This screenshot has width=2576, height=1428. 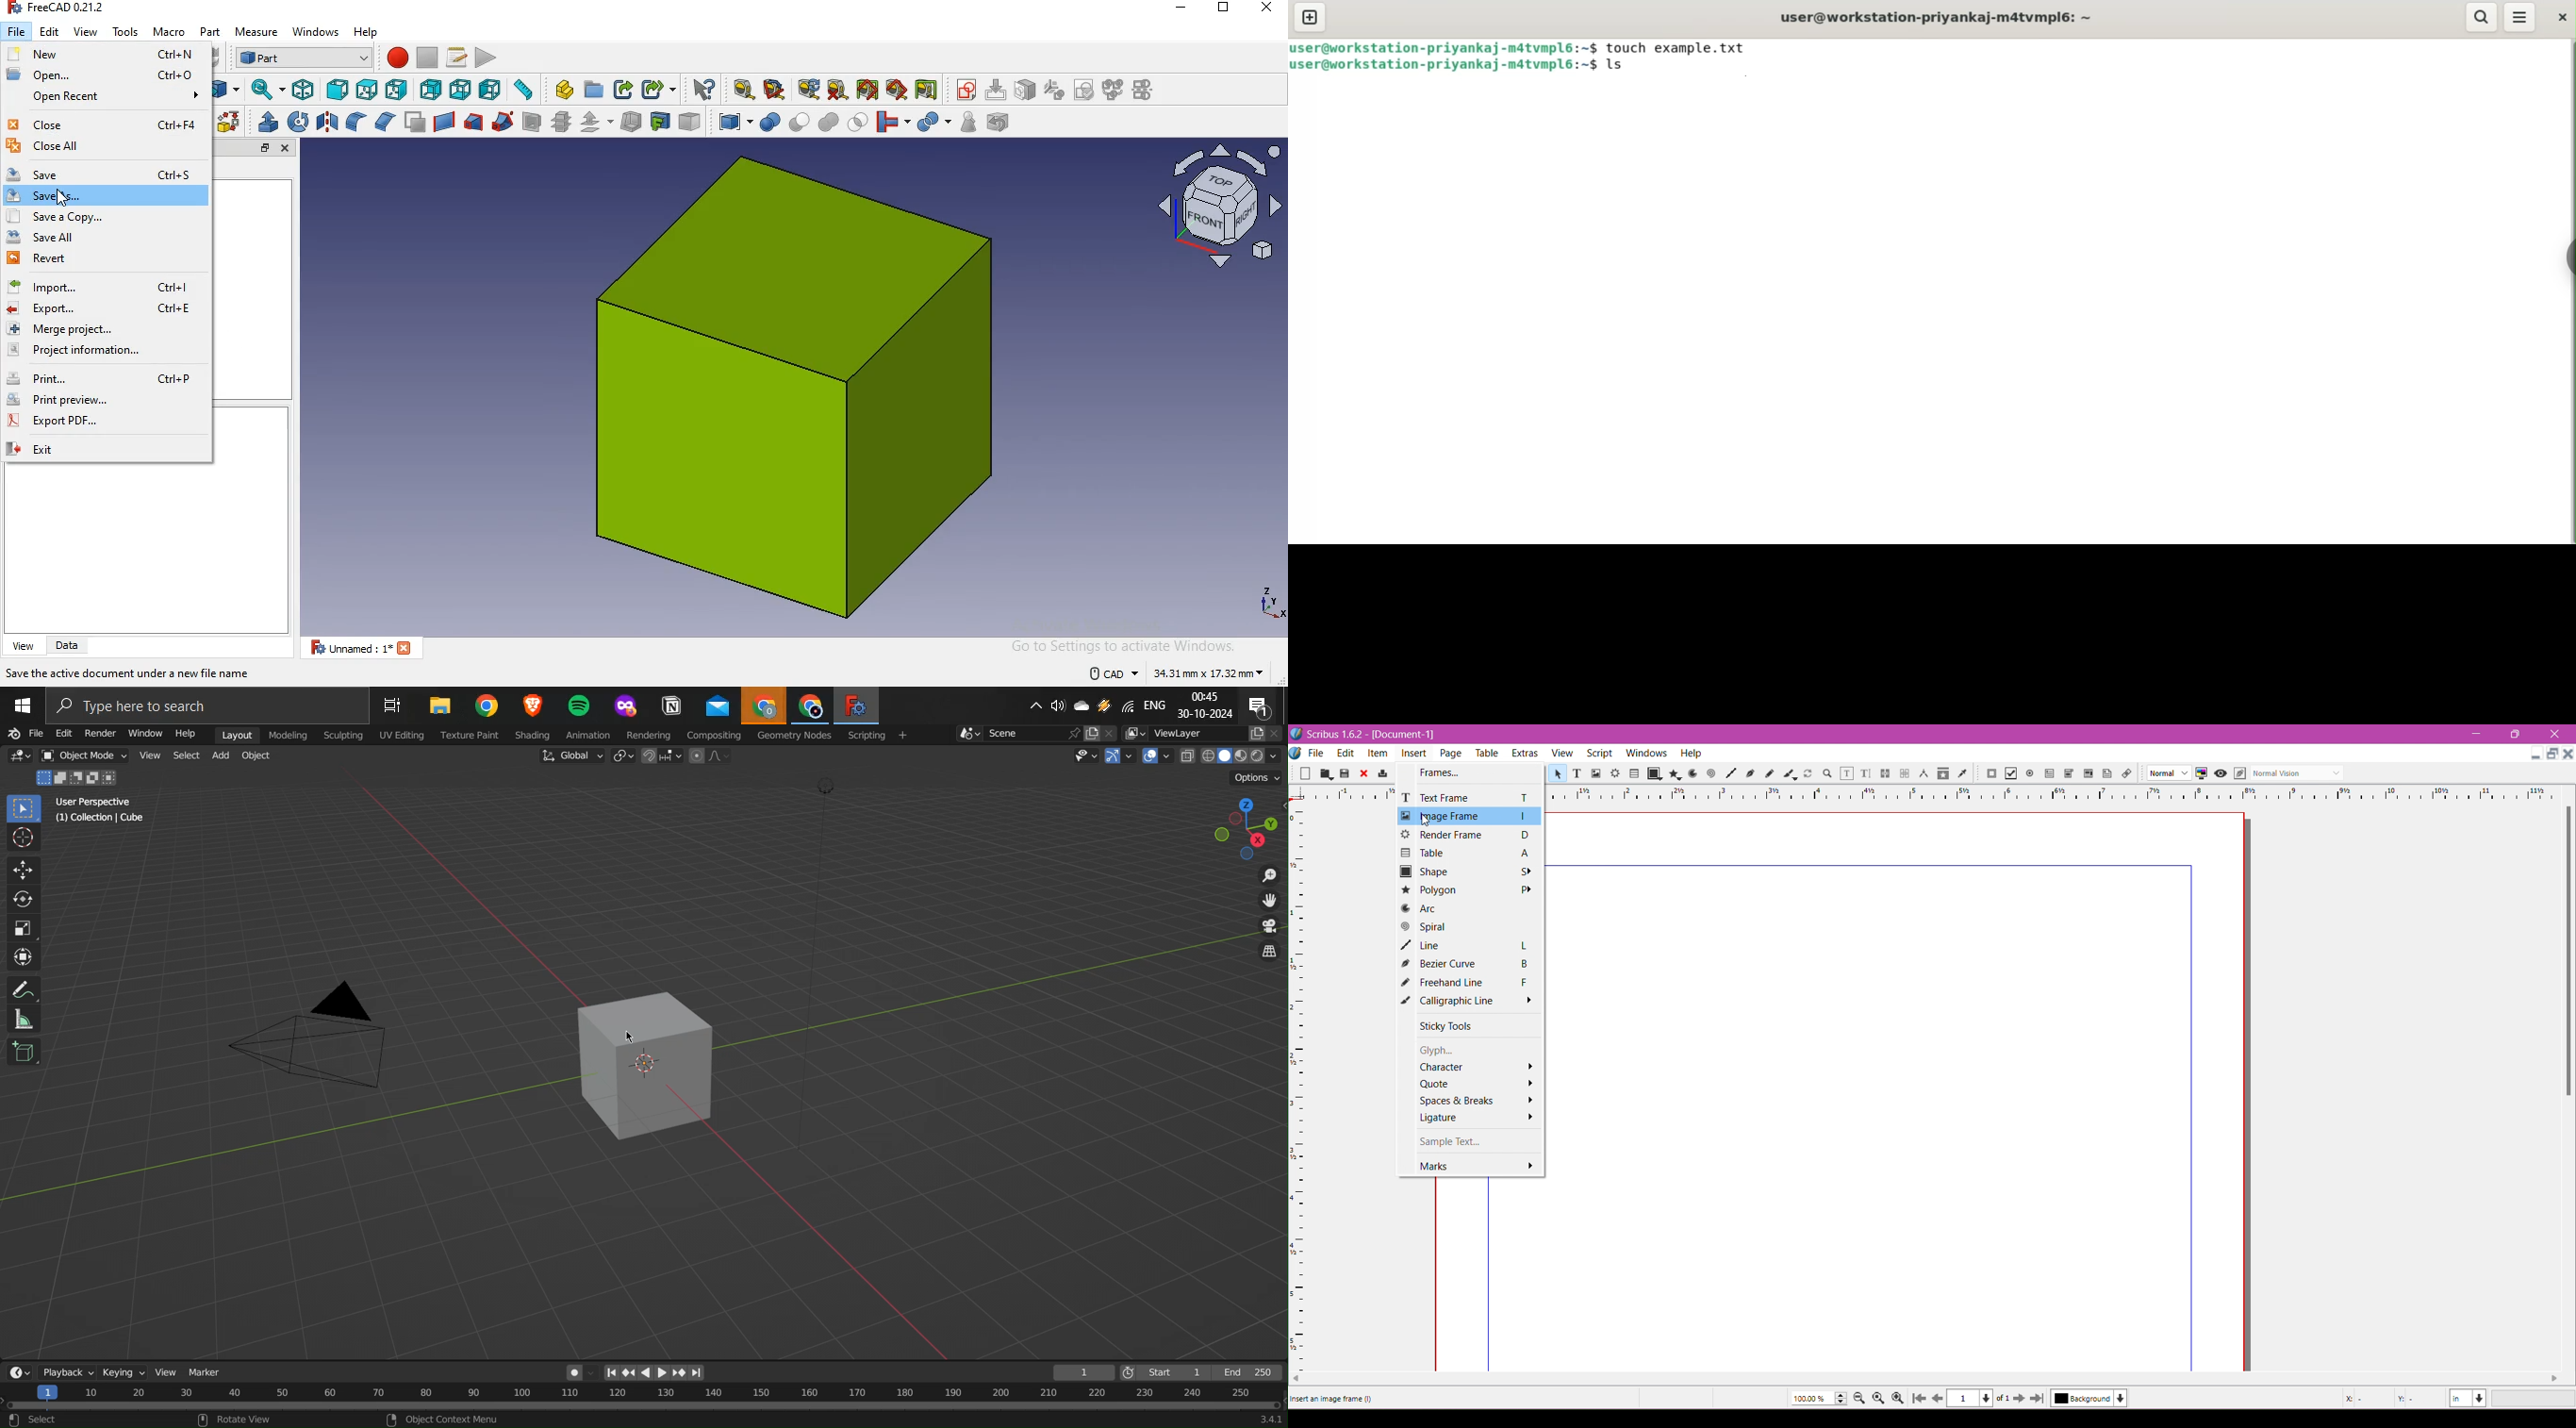 I want to click on toggle 3d, so click(x=896, y=89).